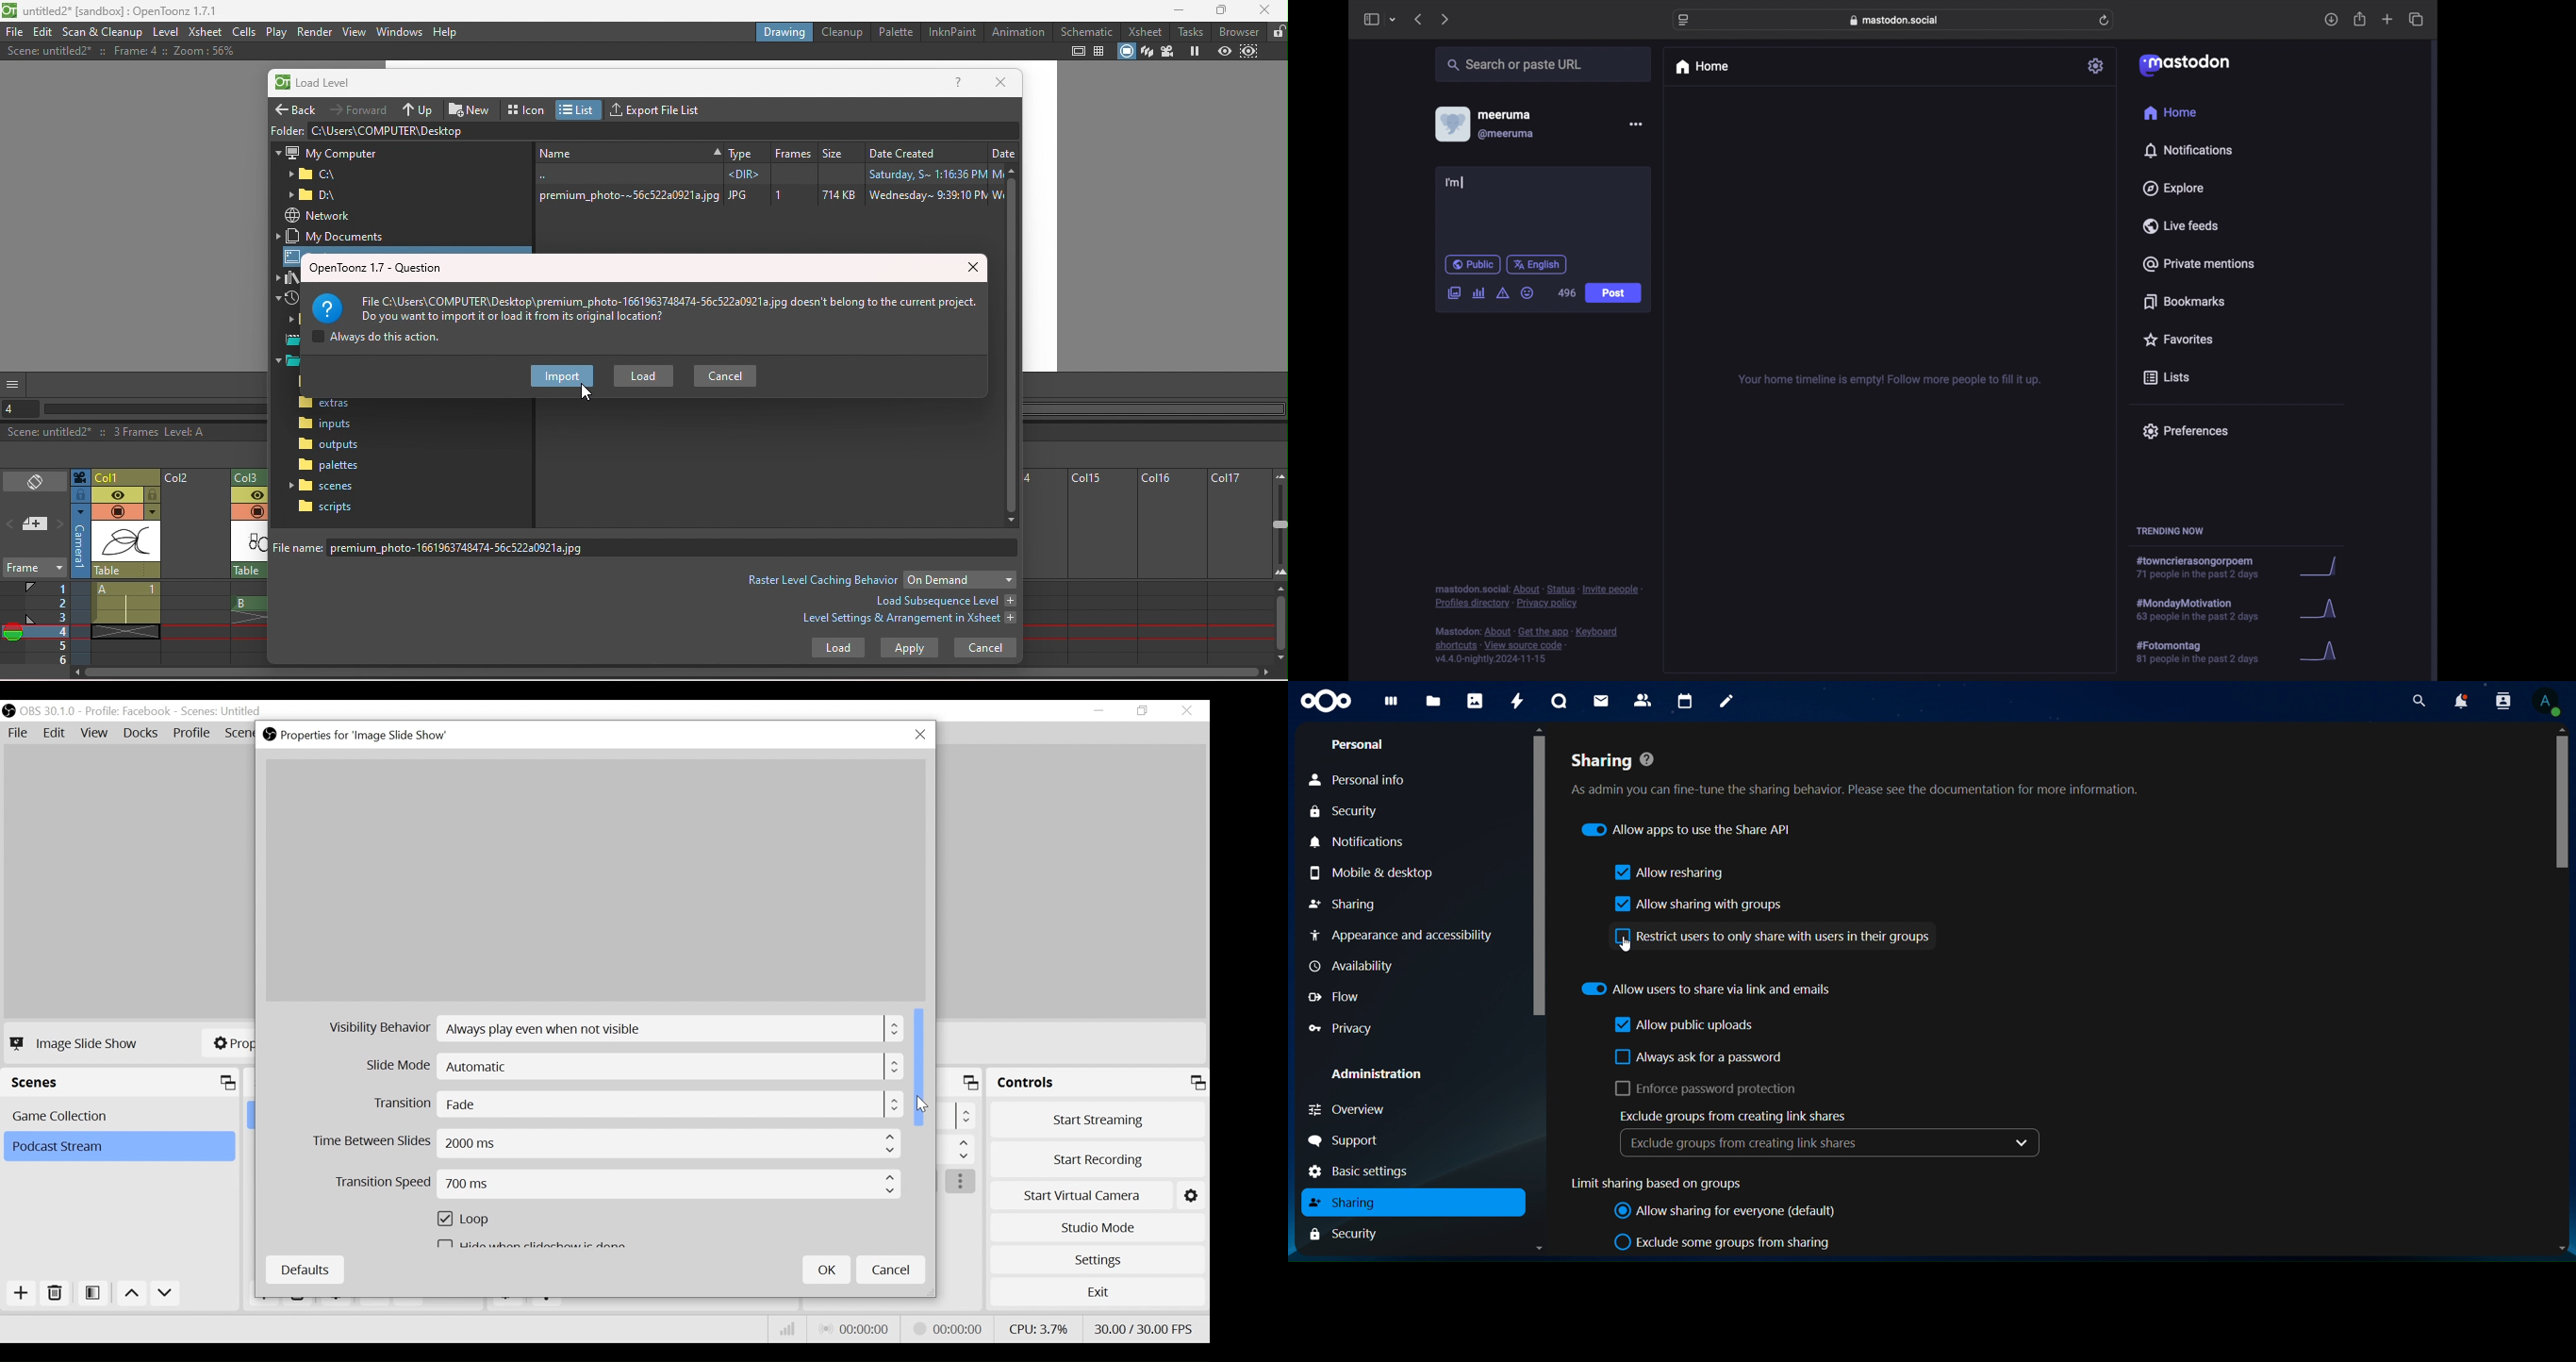 This screenshot has width=2576, height=1372. Describe the element at coordinates (527, 108) in the screenshot. I see `Icon` at that location.